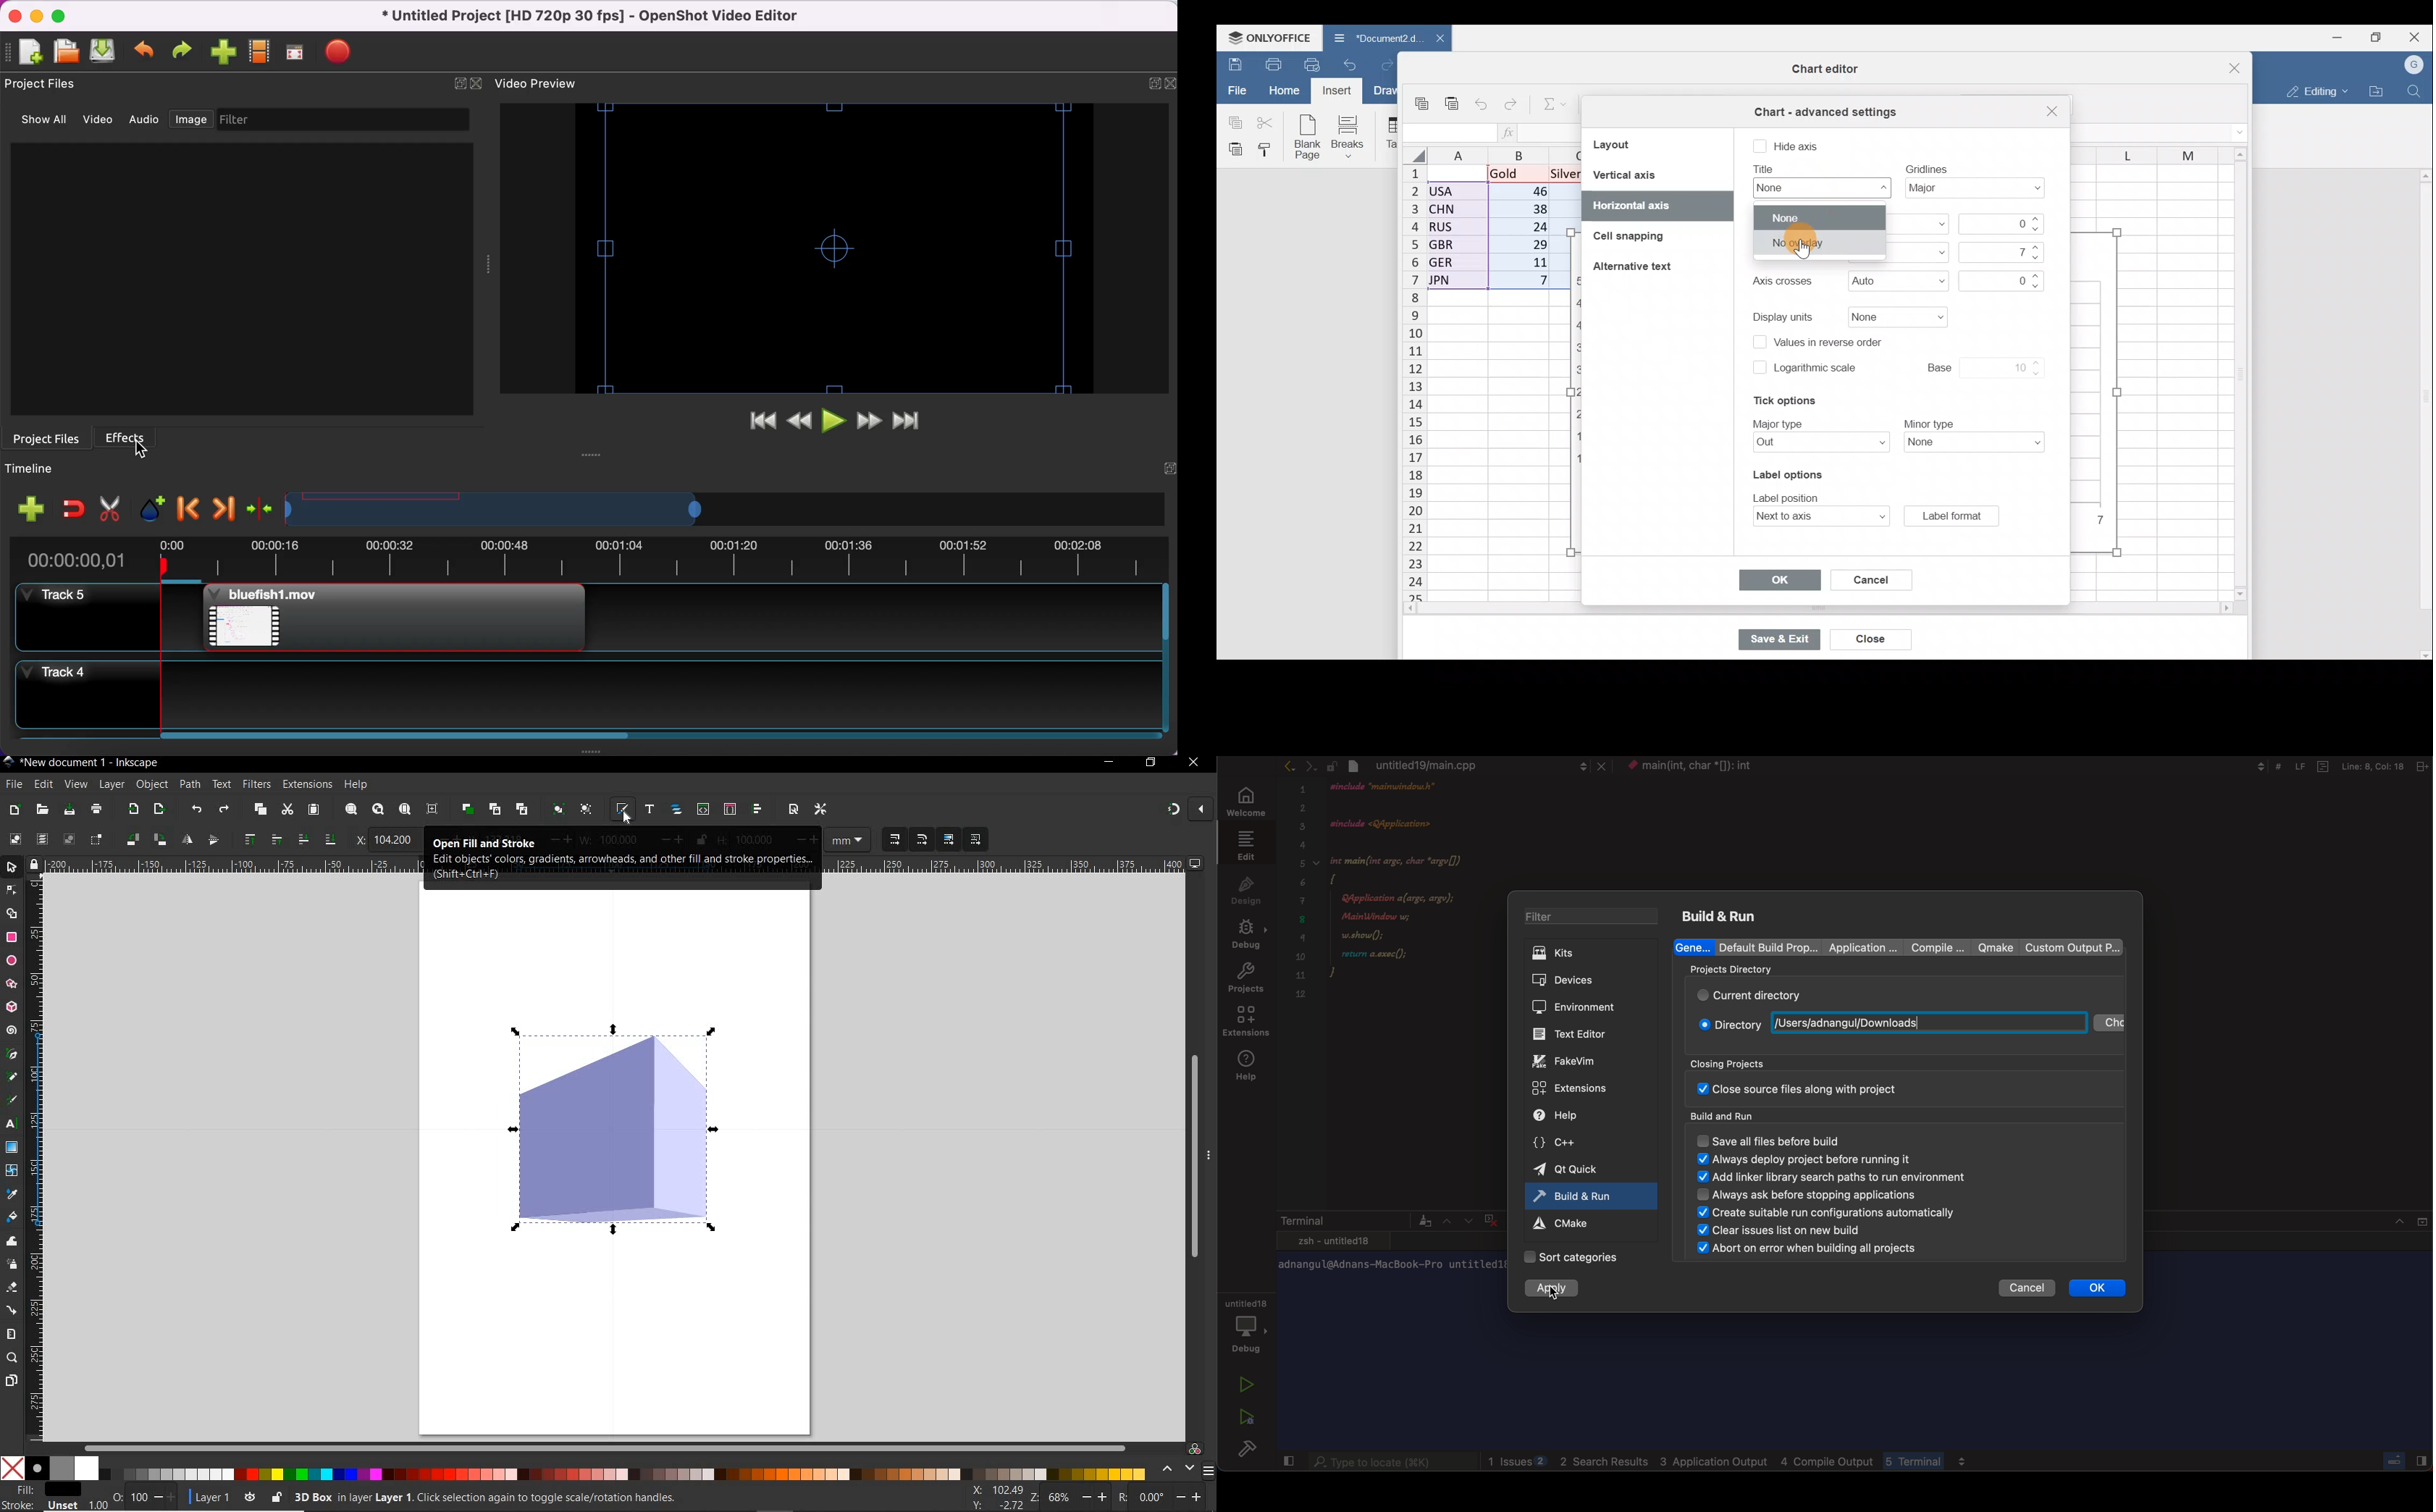 The height and width of the screenshot is (1512, 2436). Describe the element at coordinates (820, 810) in the screenshot. I see `OPEN PREFERENCES` at that location.